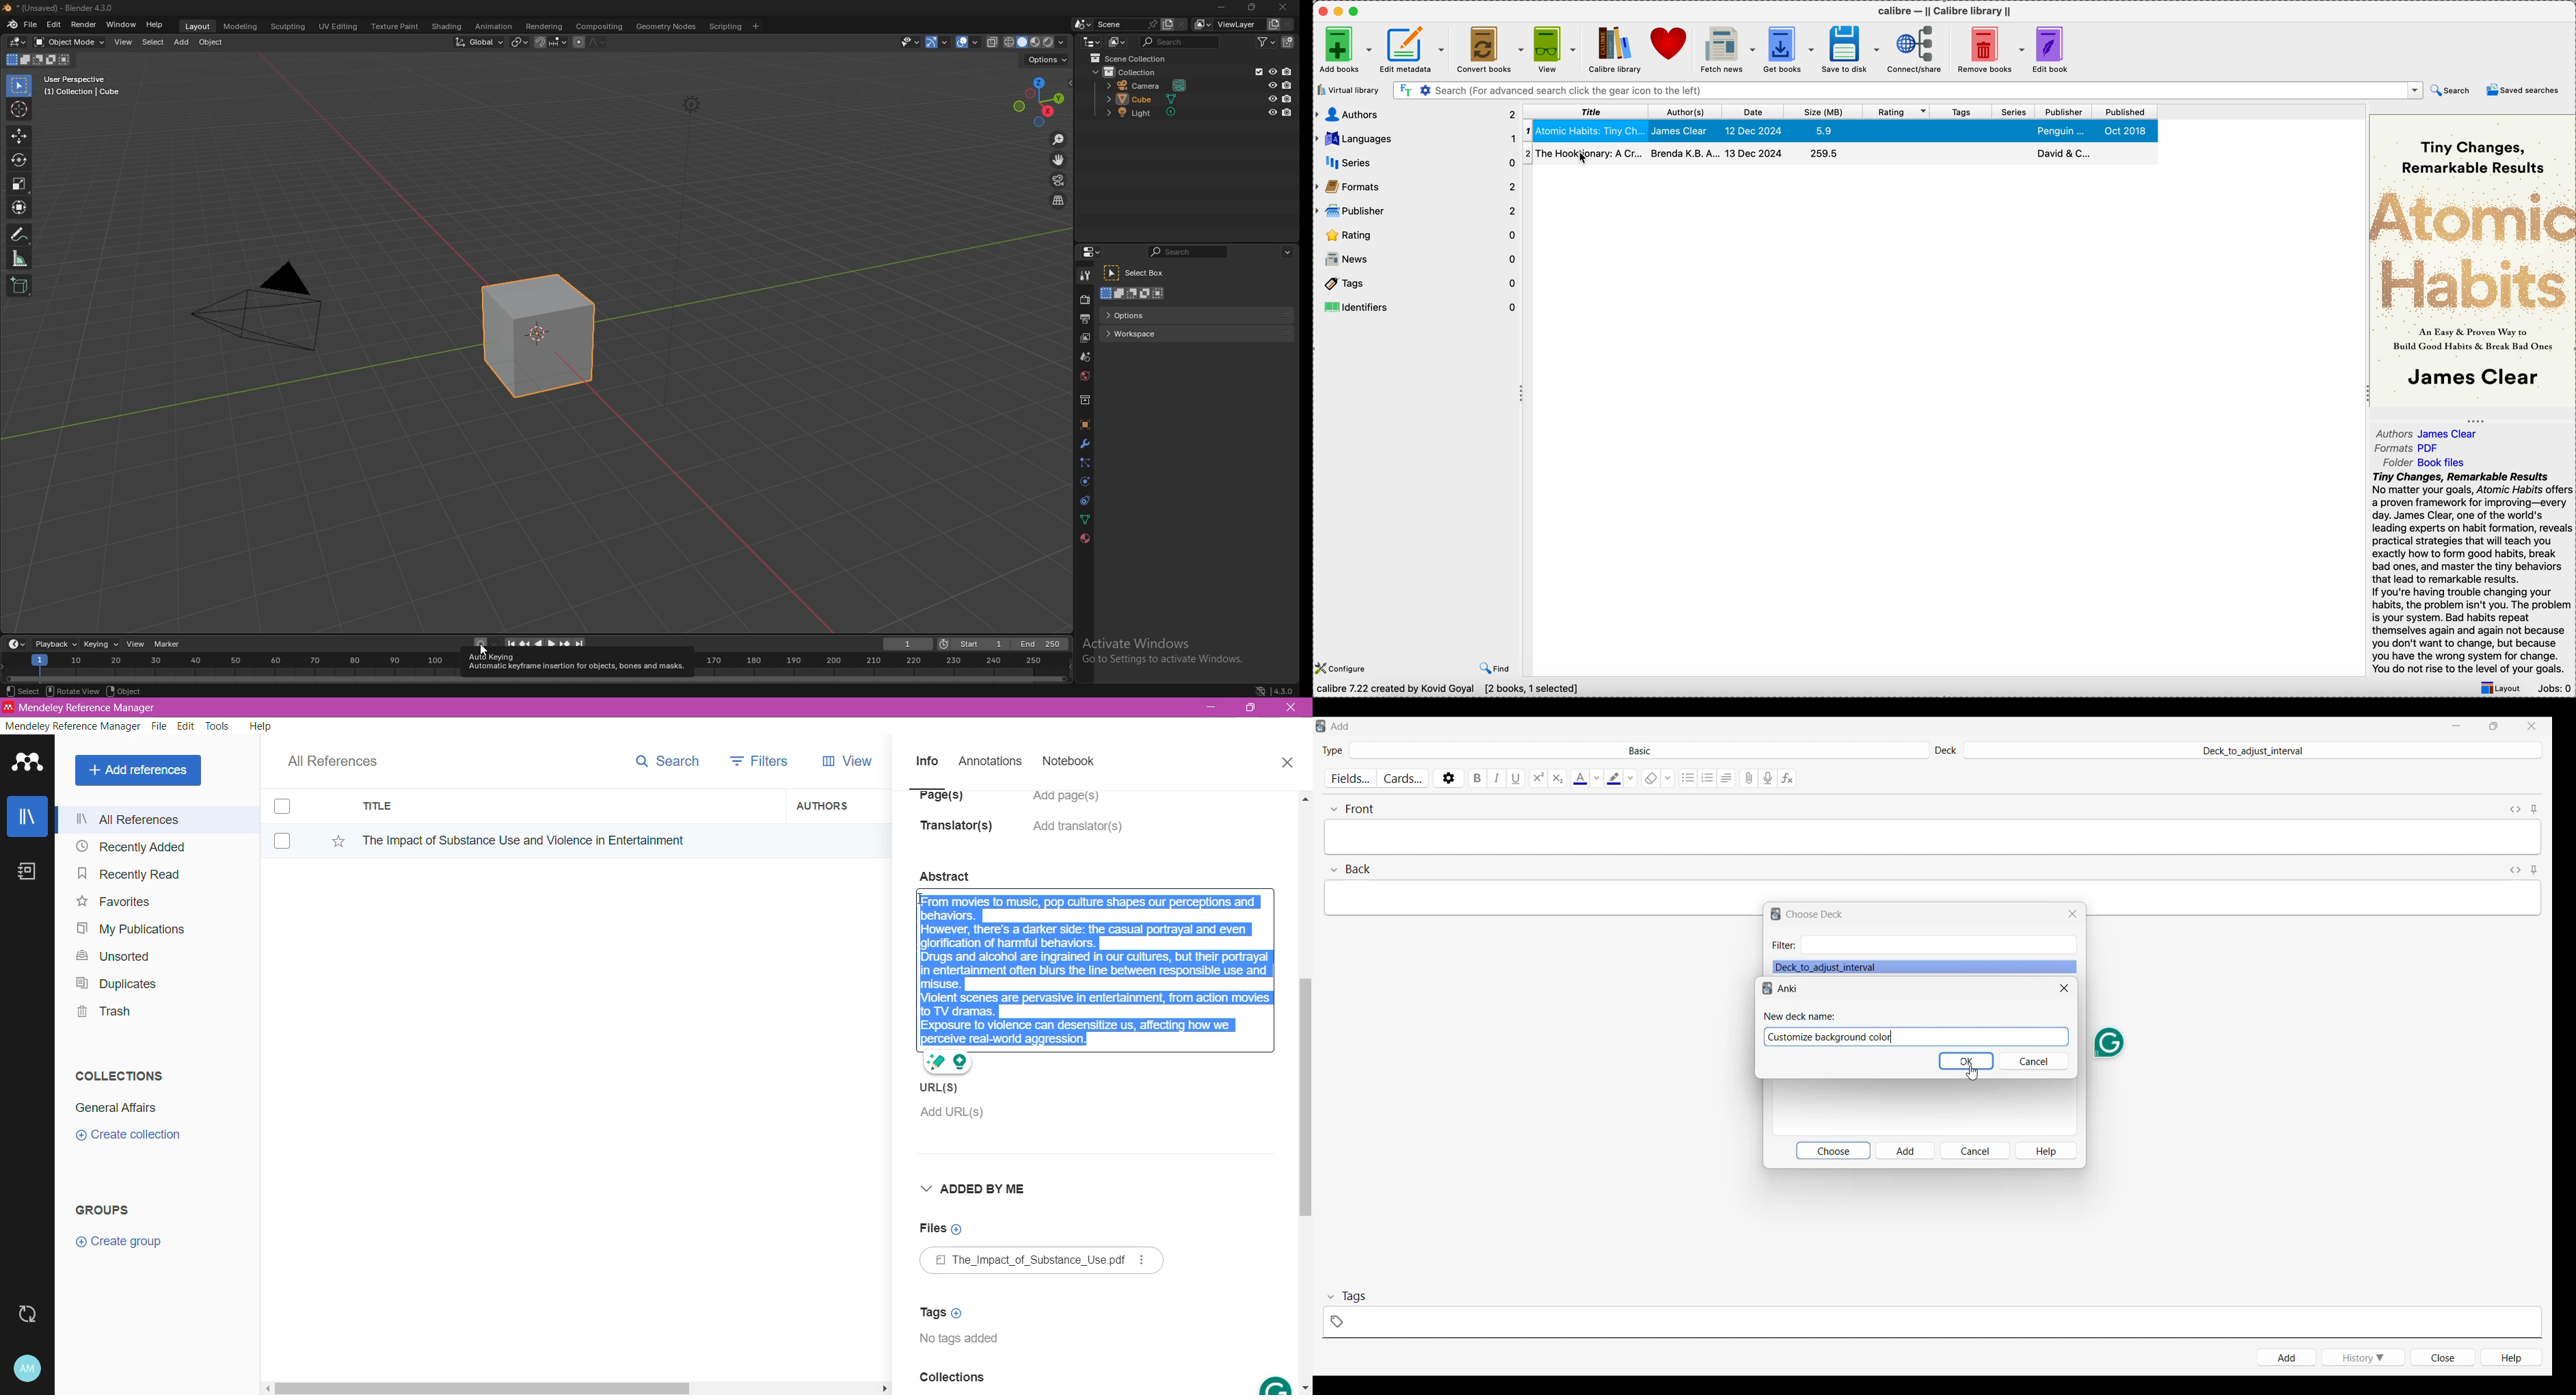 The height and width of the screenshot is (1400, 2576). I want to click on editor type, so click(17, 643).